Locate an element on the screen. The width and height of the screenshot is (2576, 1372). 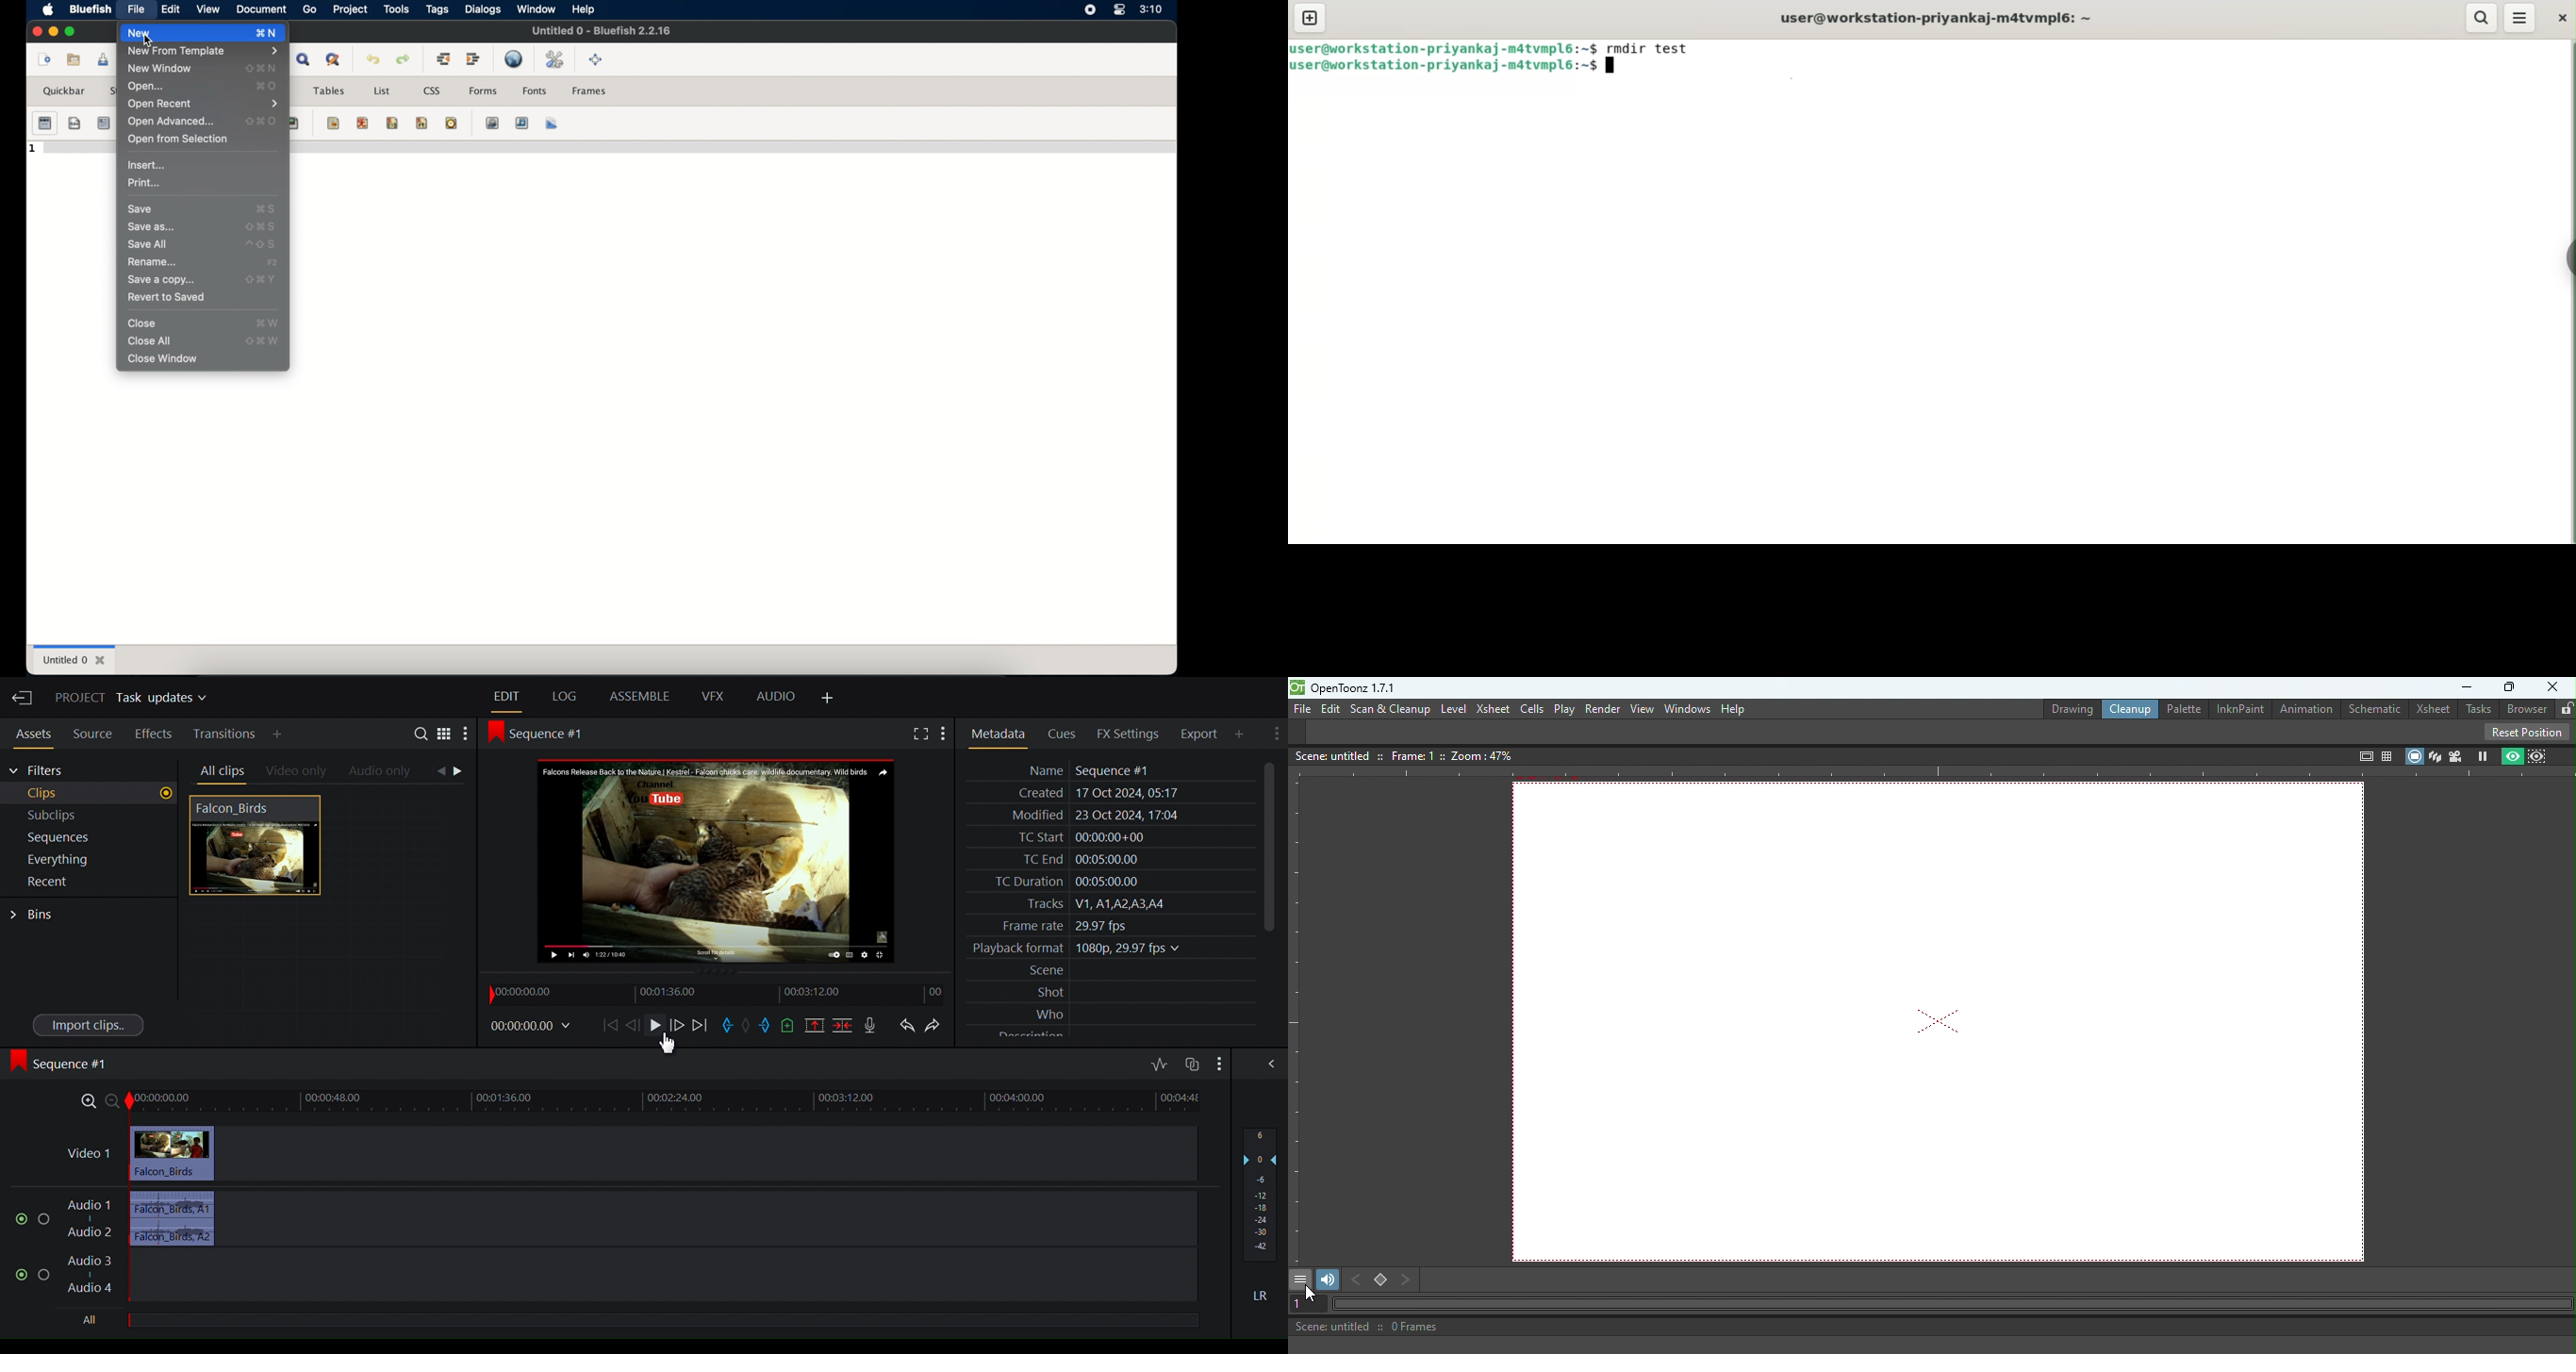
Videos only is located at coordinates (297, 772).